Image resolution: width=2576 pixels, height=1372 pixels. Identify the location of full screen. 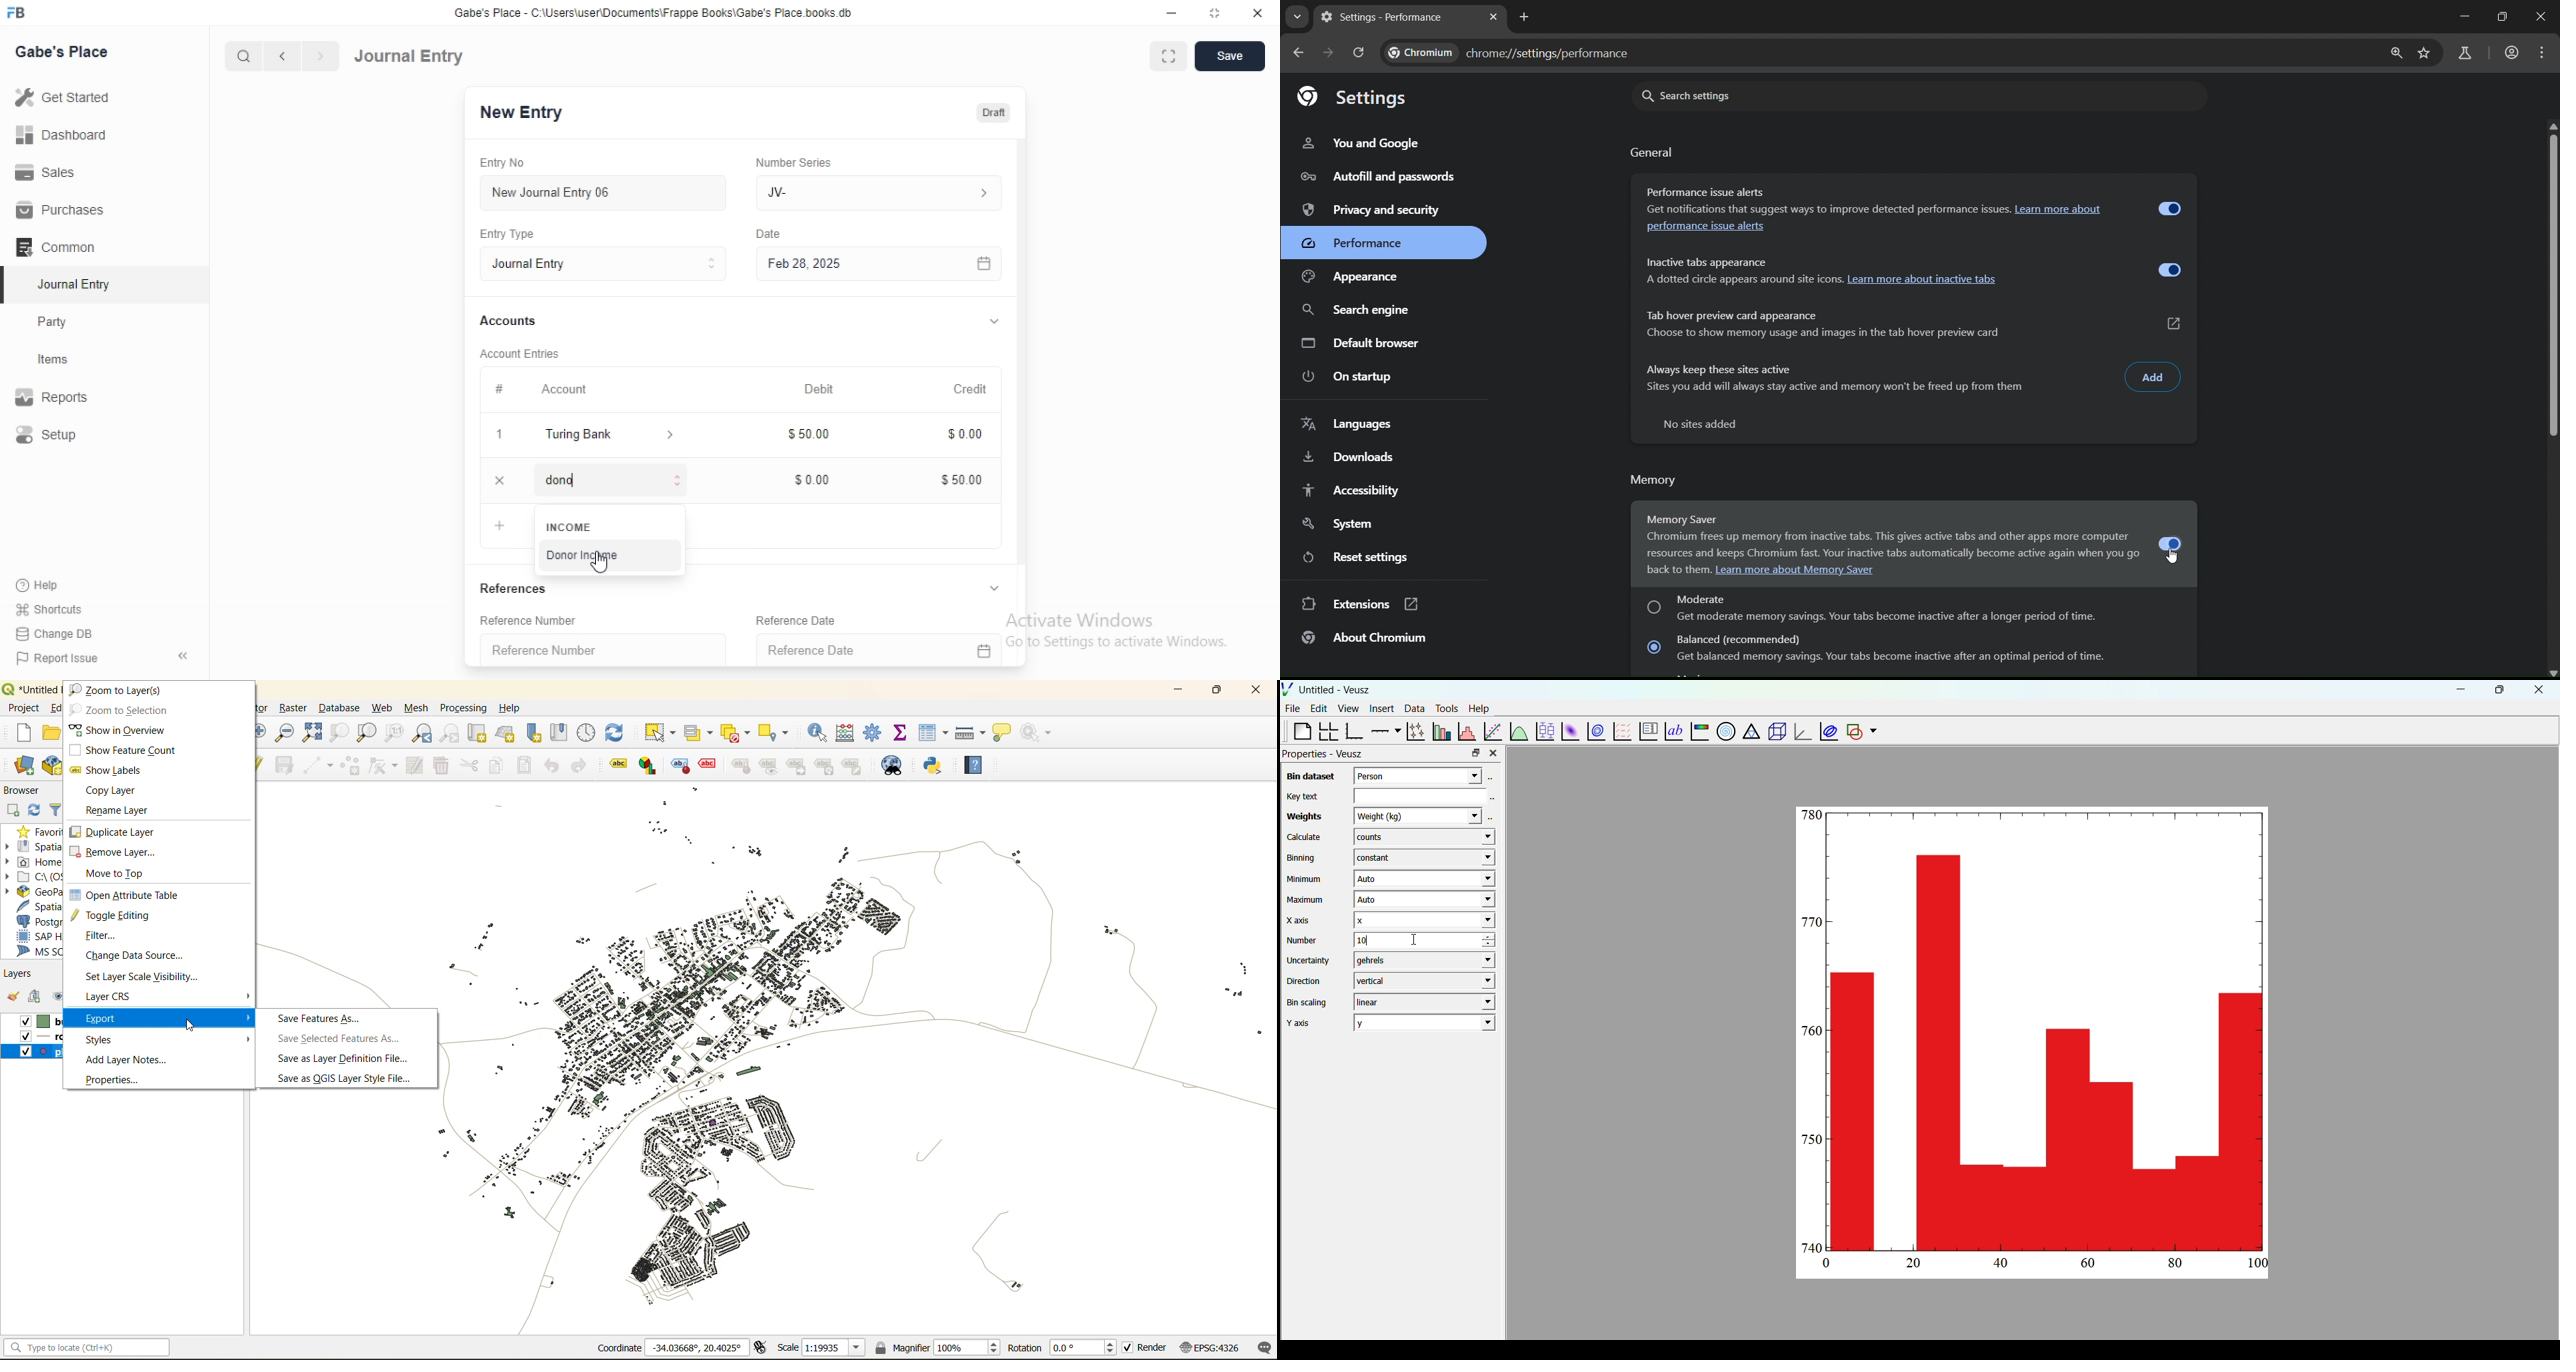
(1172, 57).